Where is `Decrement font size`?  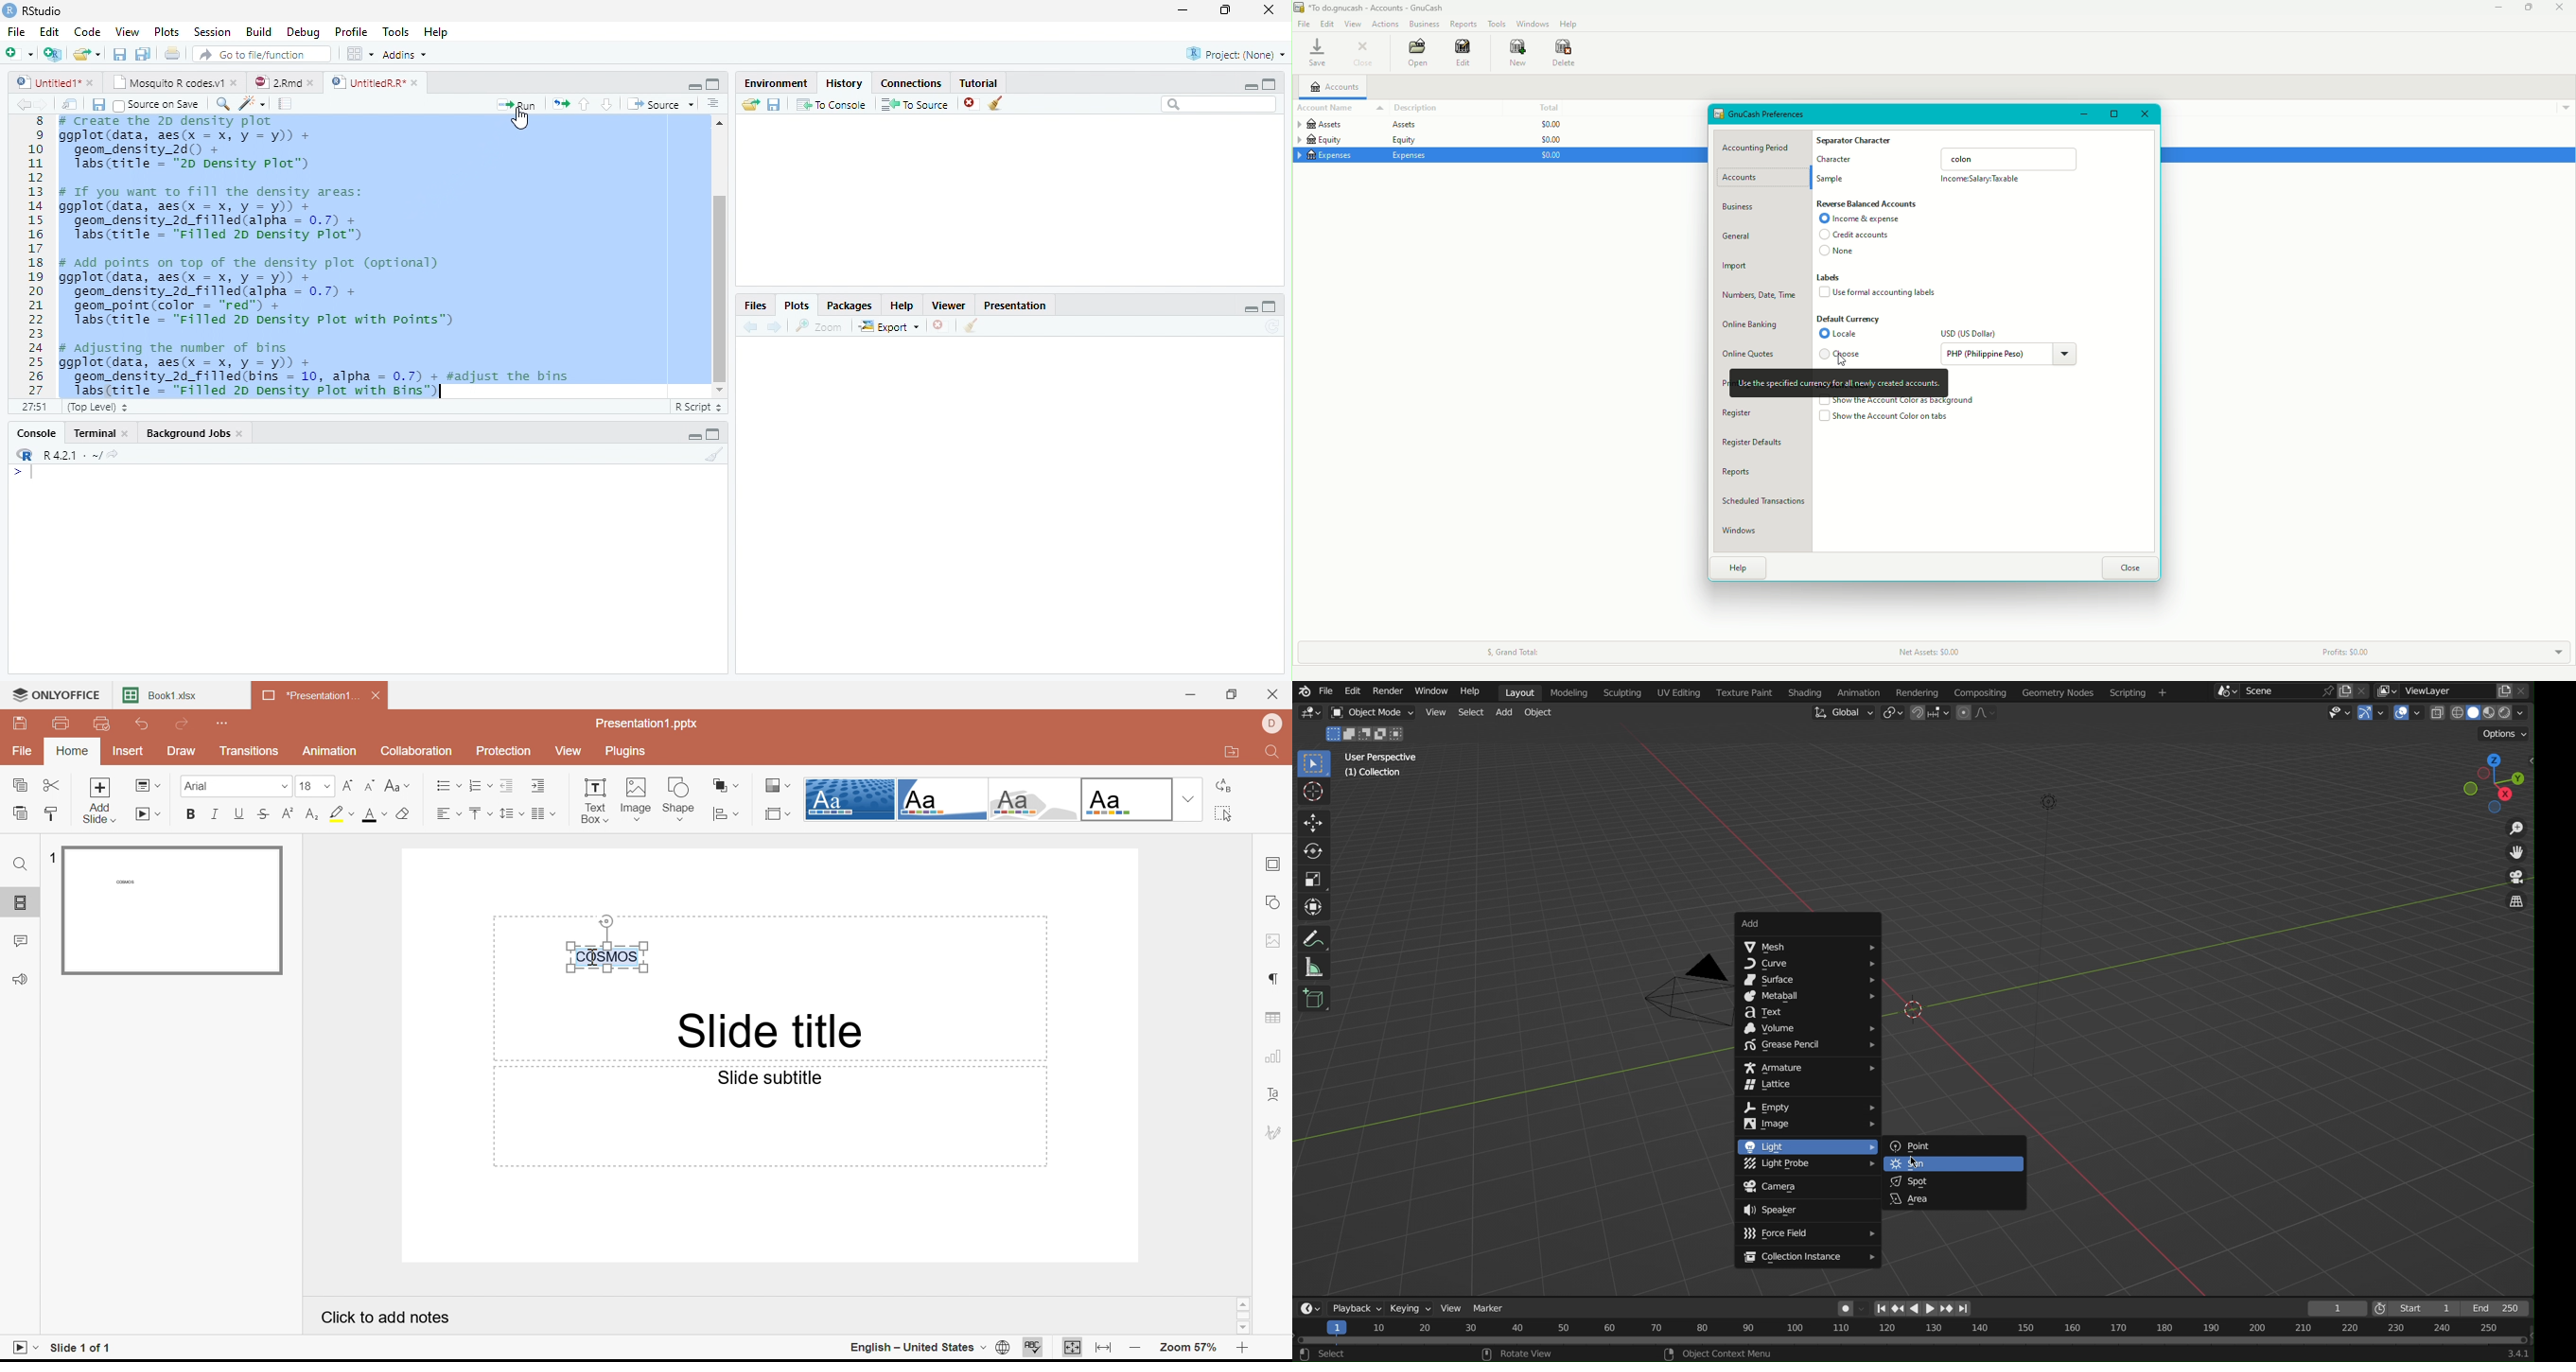 Decrement font size is located at coordinates (371, 787).